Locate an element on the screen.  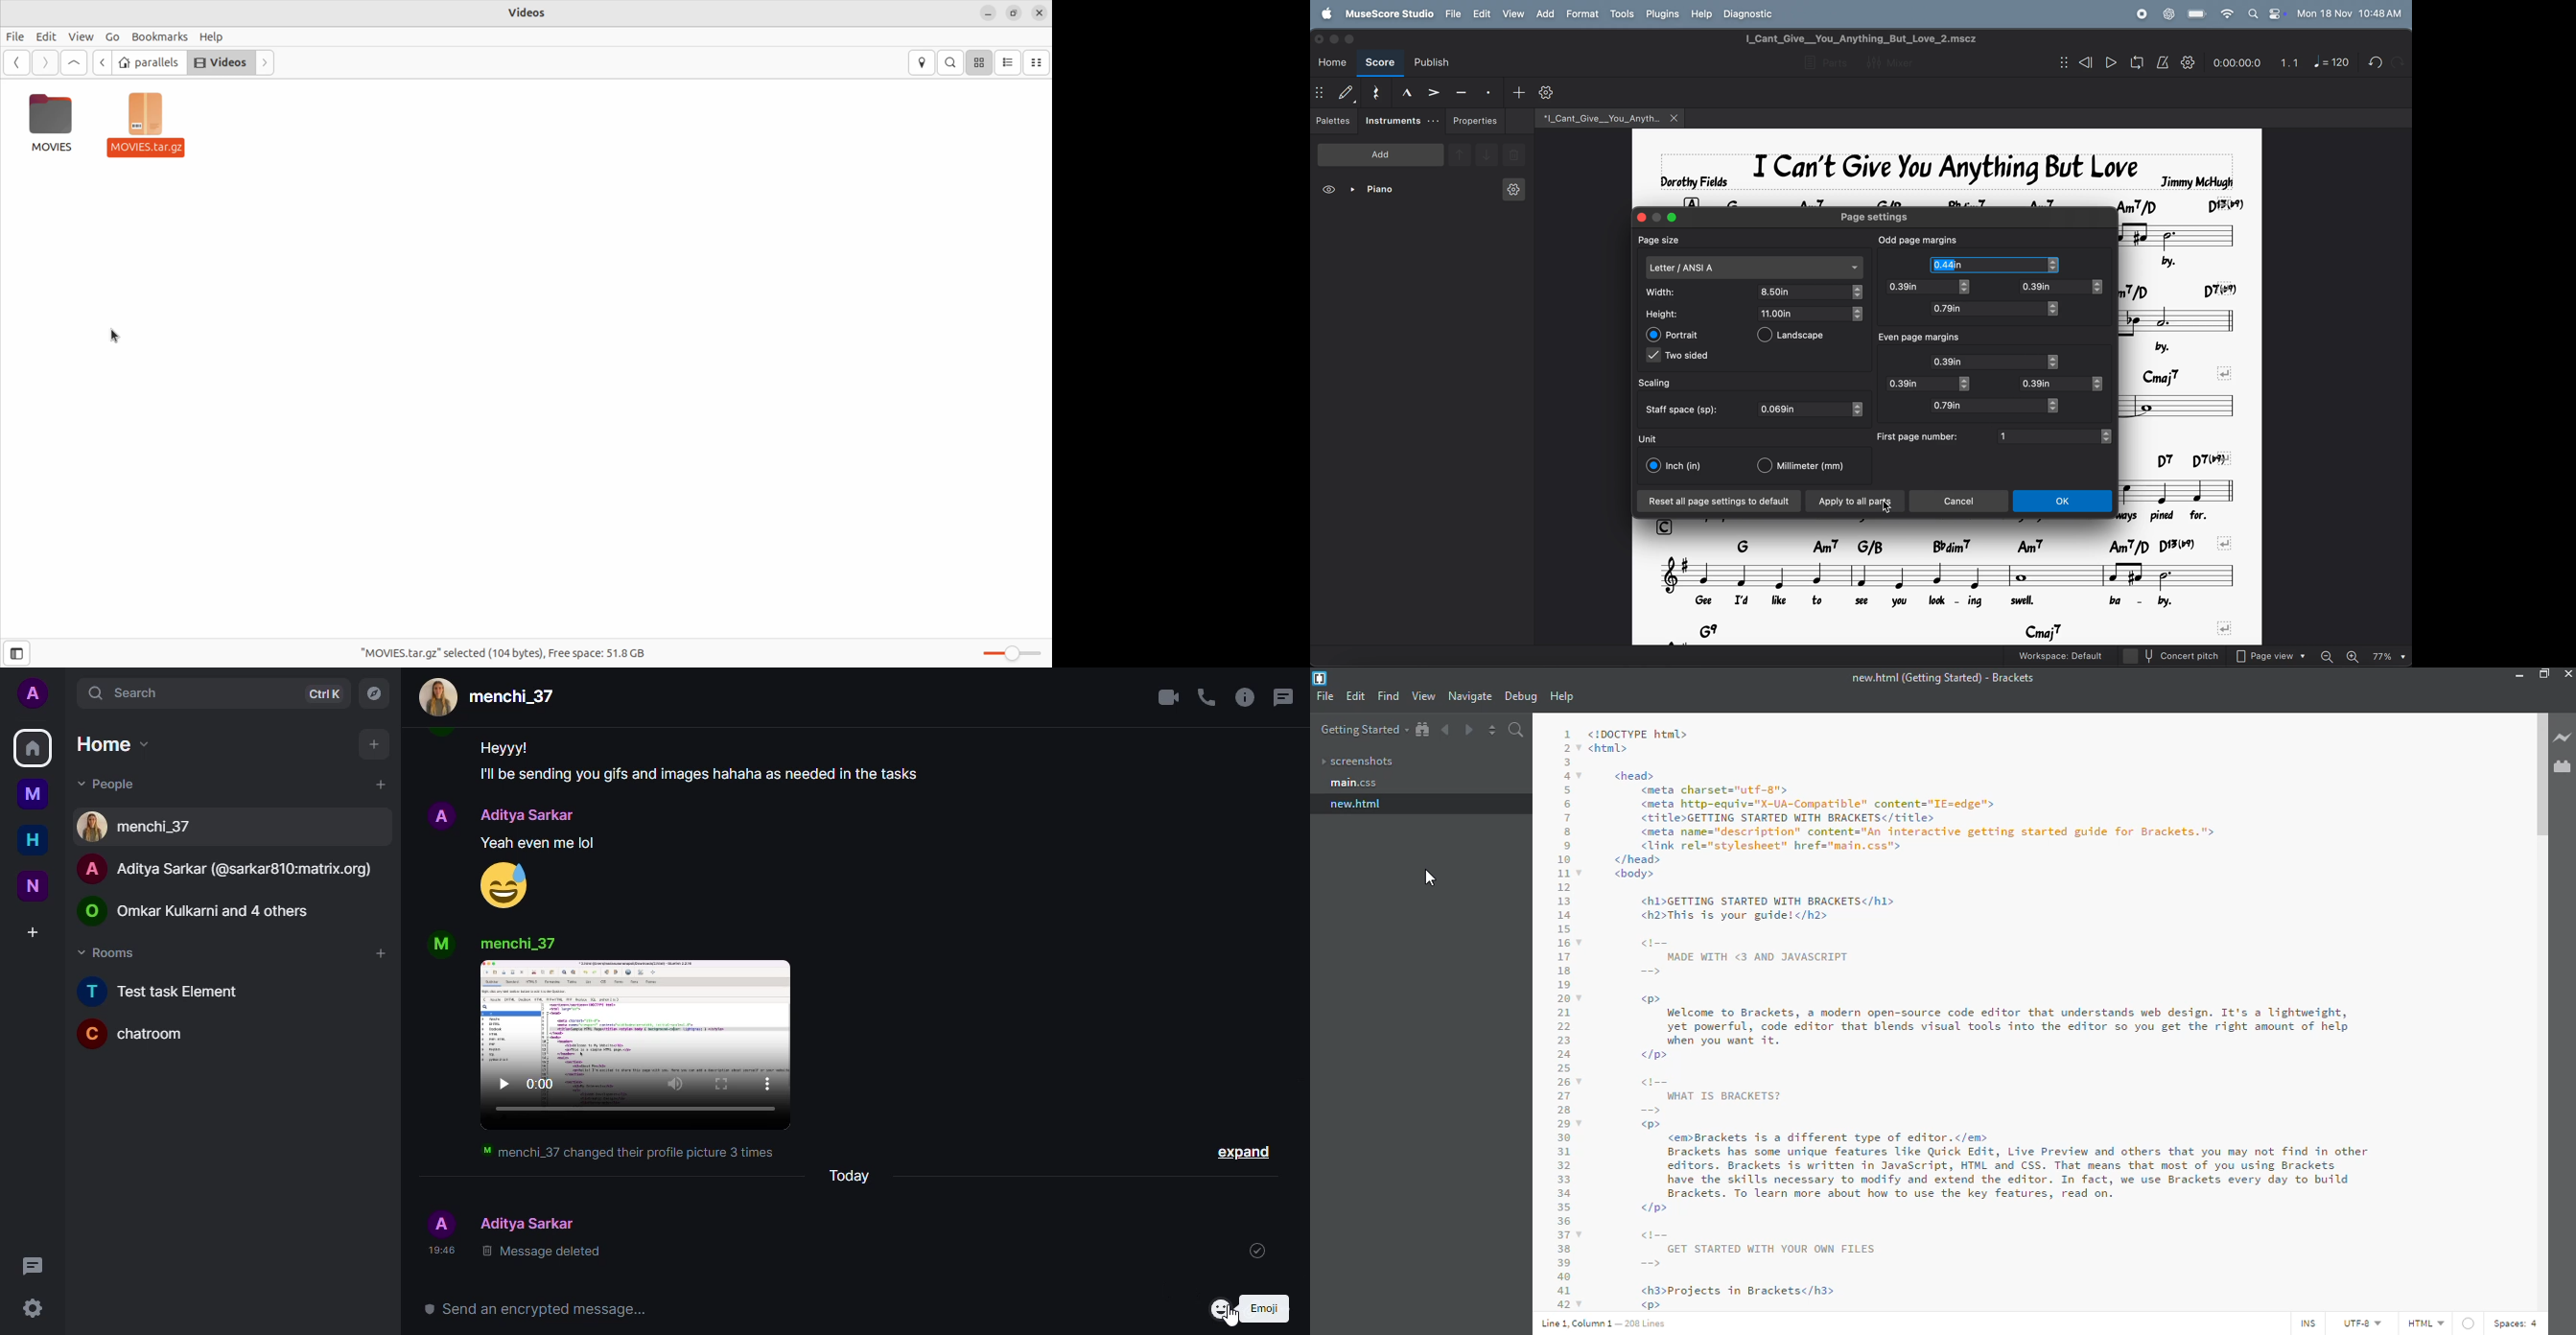
notes is located at coordinates (2180, 318).